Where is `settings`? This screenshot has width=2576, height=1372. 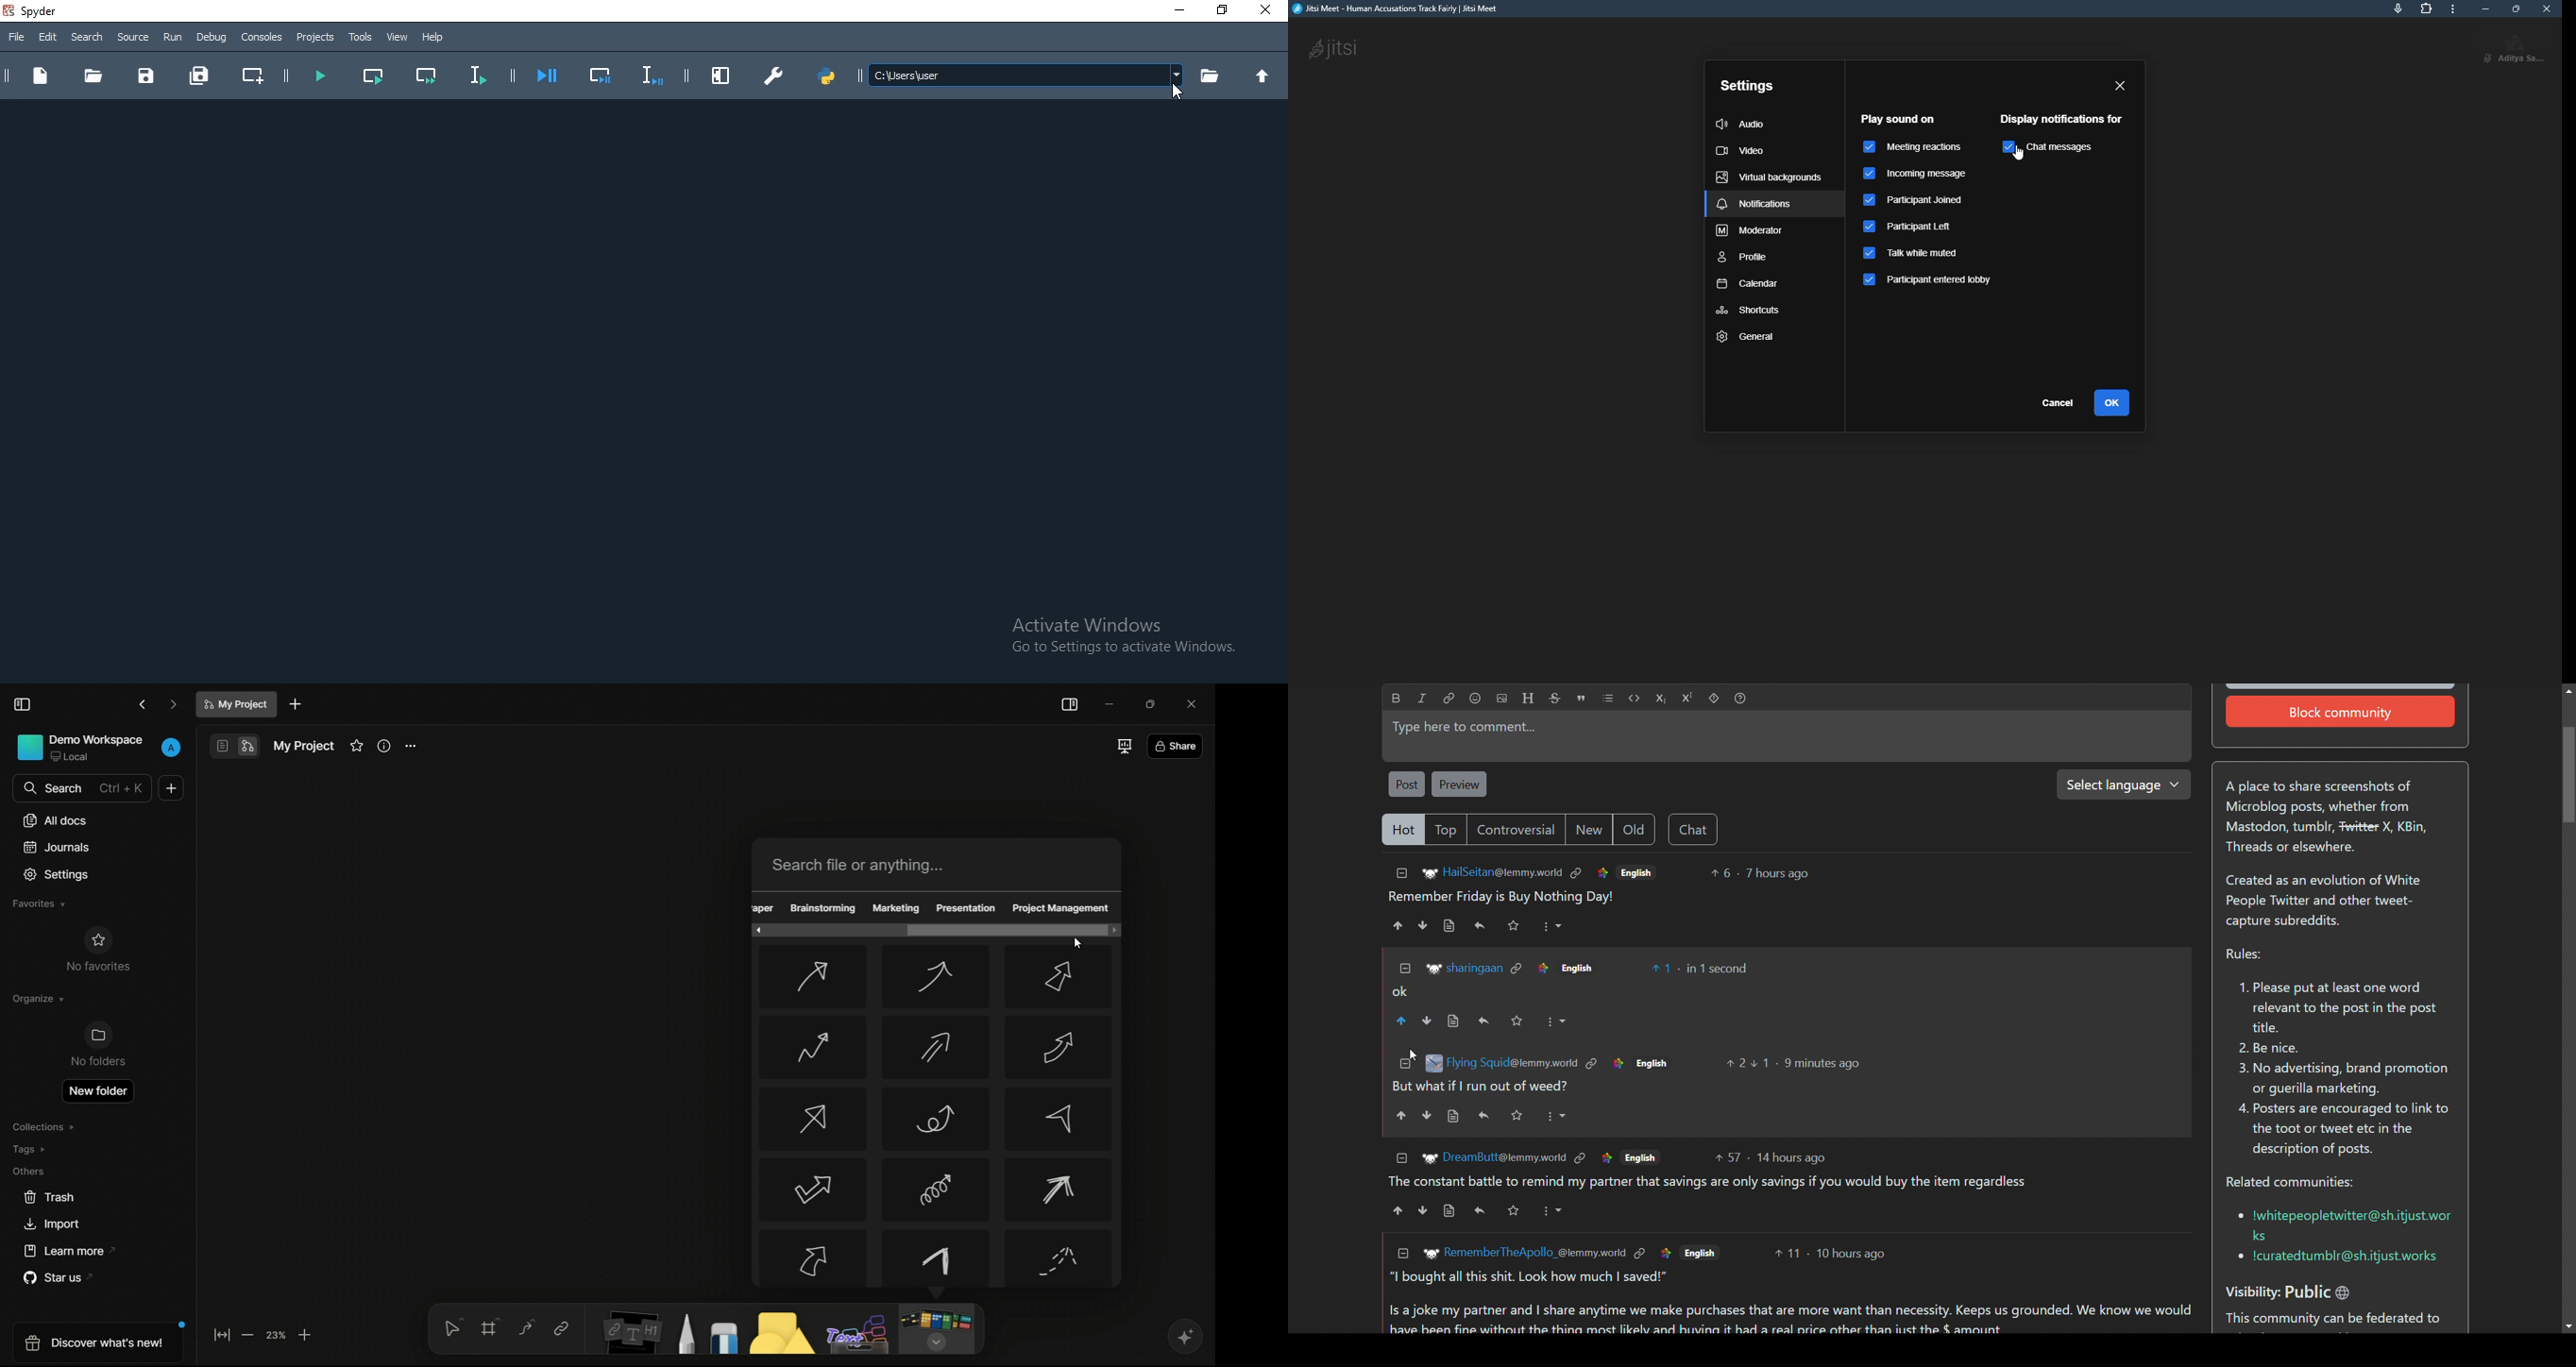
settings is located at coordinates (57, 875).